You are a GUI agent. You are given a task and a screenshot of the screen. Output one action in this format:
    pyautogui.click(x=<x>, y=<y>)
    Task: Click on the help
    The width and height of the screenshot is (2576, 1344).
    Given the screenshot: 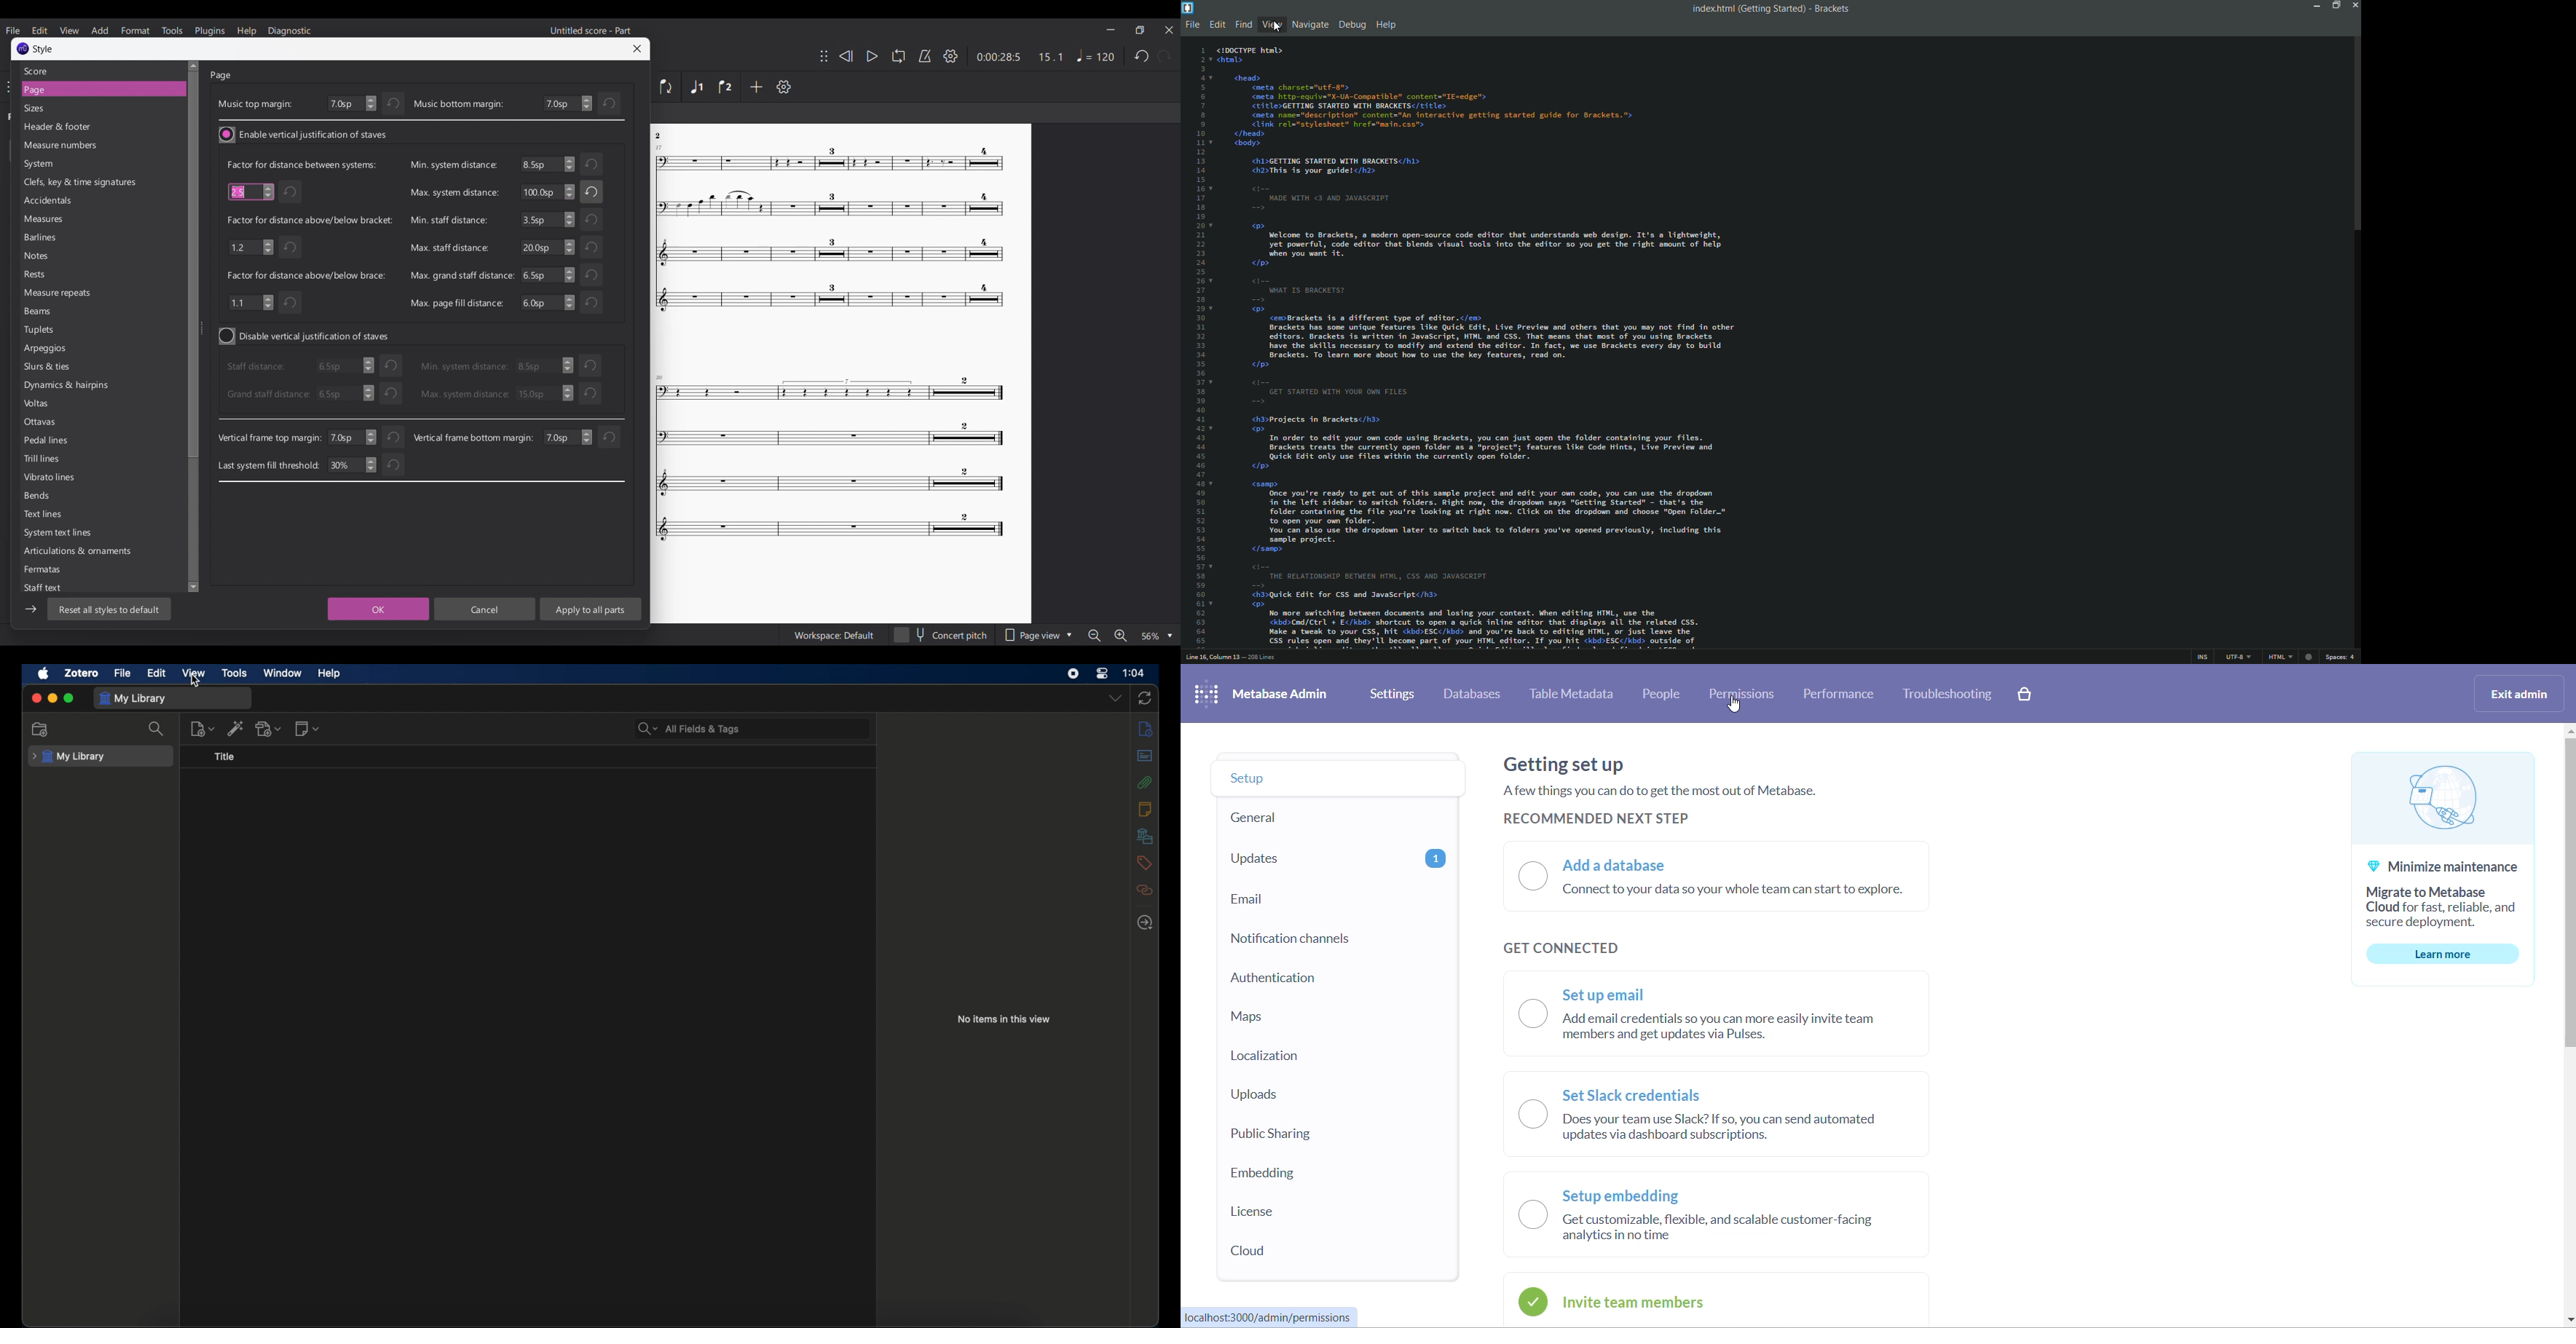 What is the action you would take?
    pyautogui.click(x=329, y=674)
    